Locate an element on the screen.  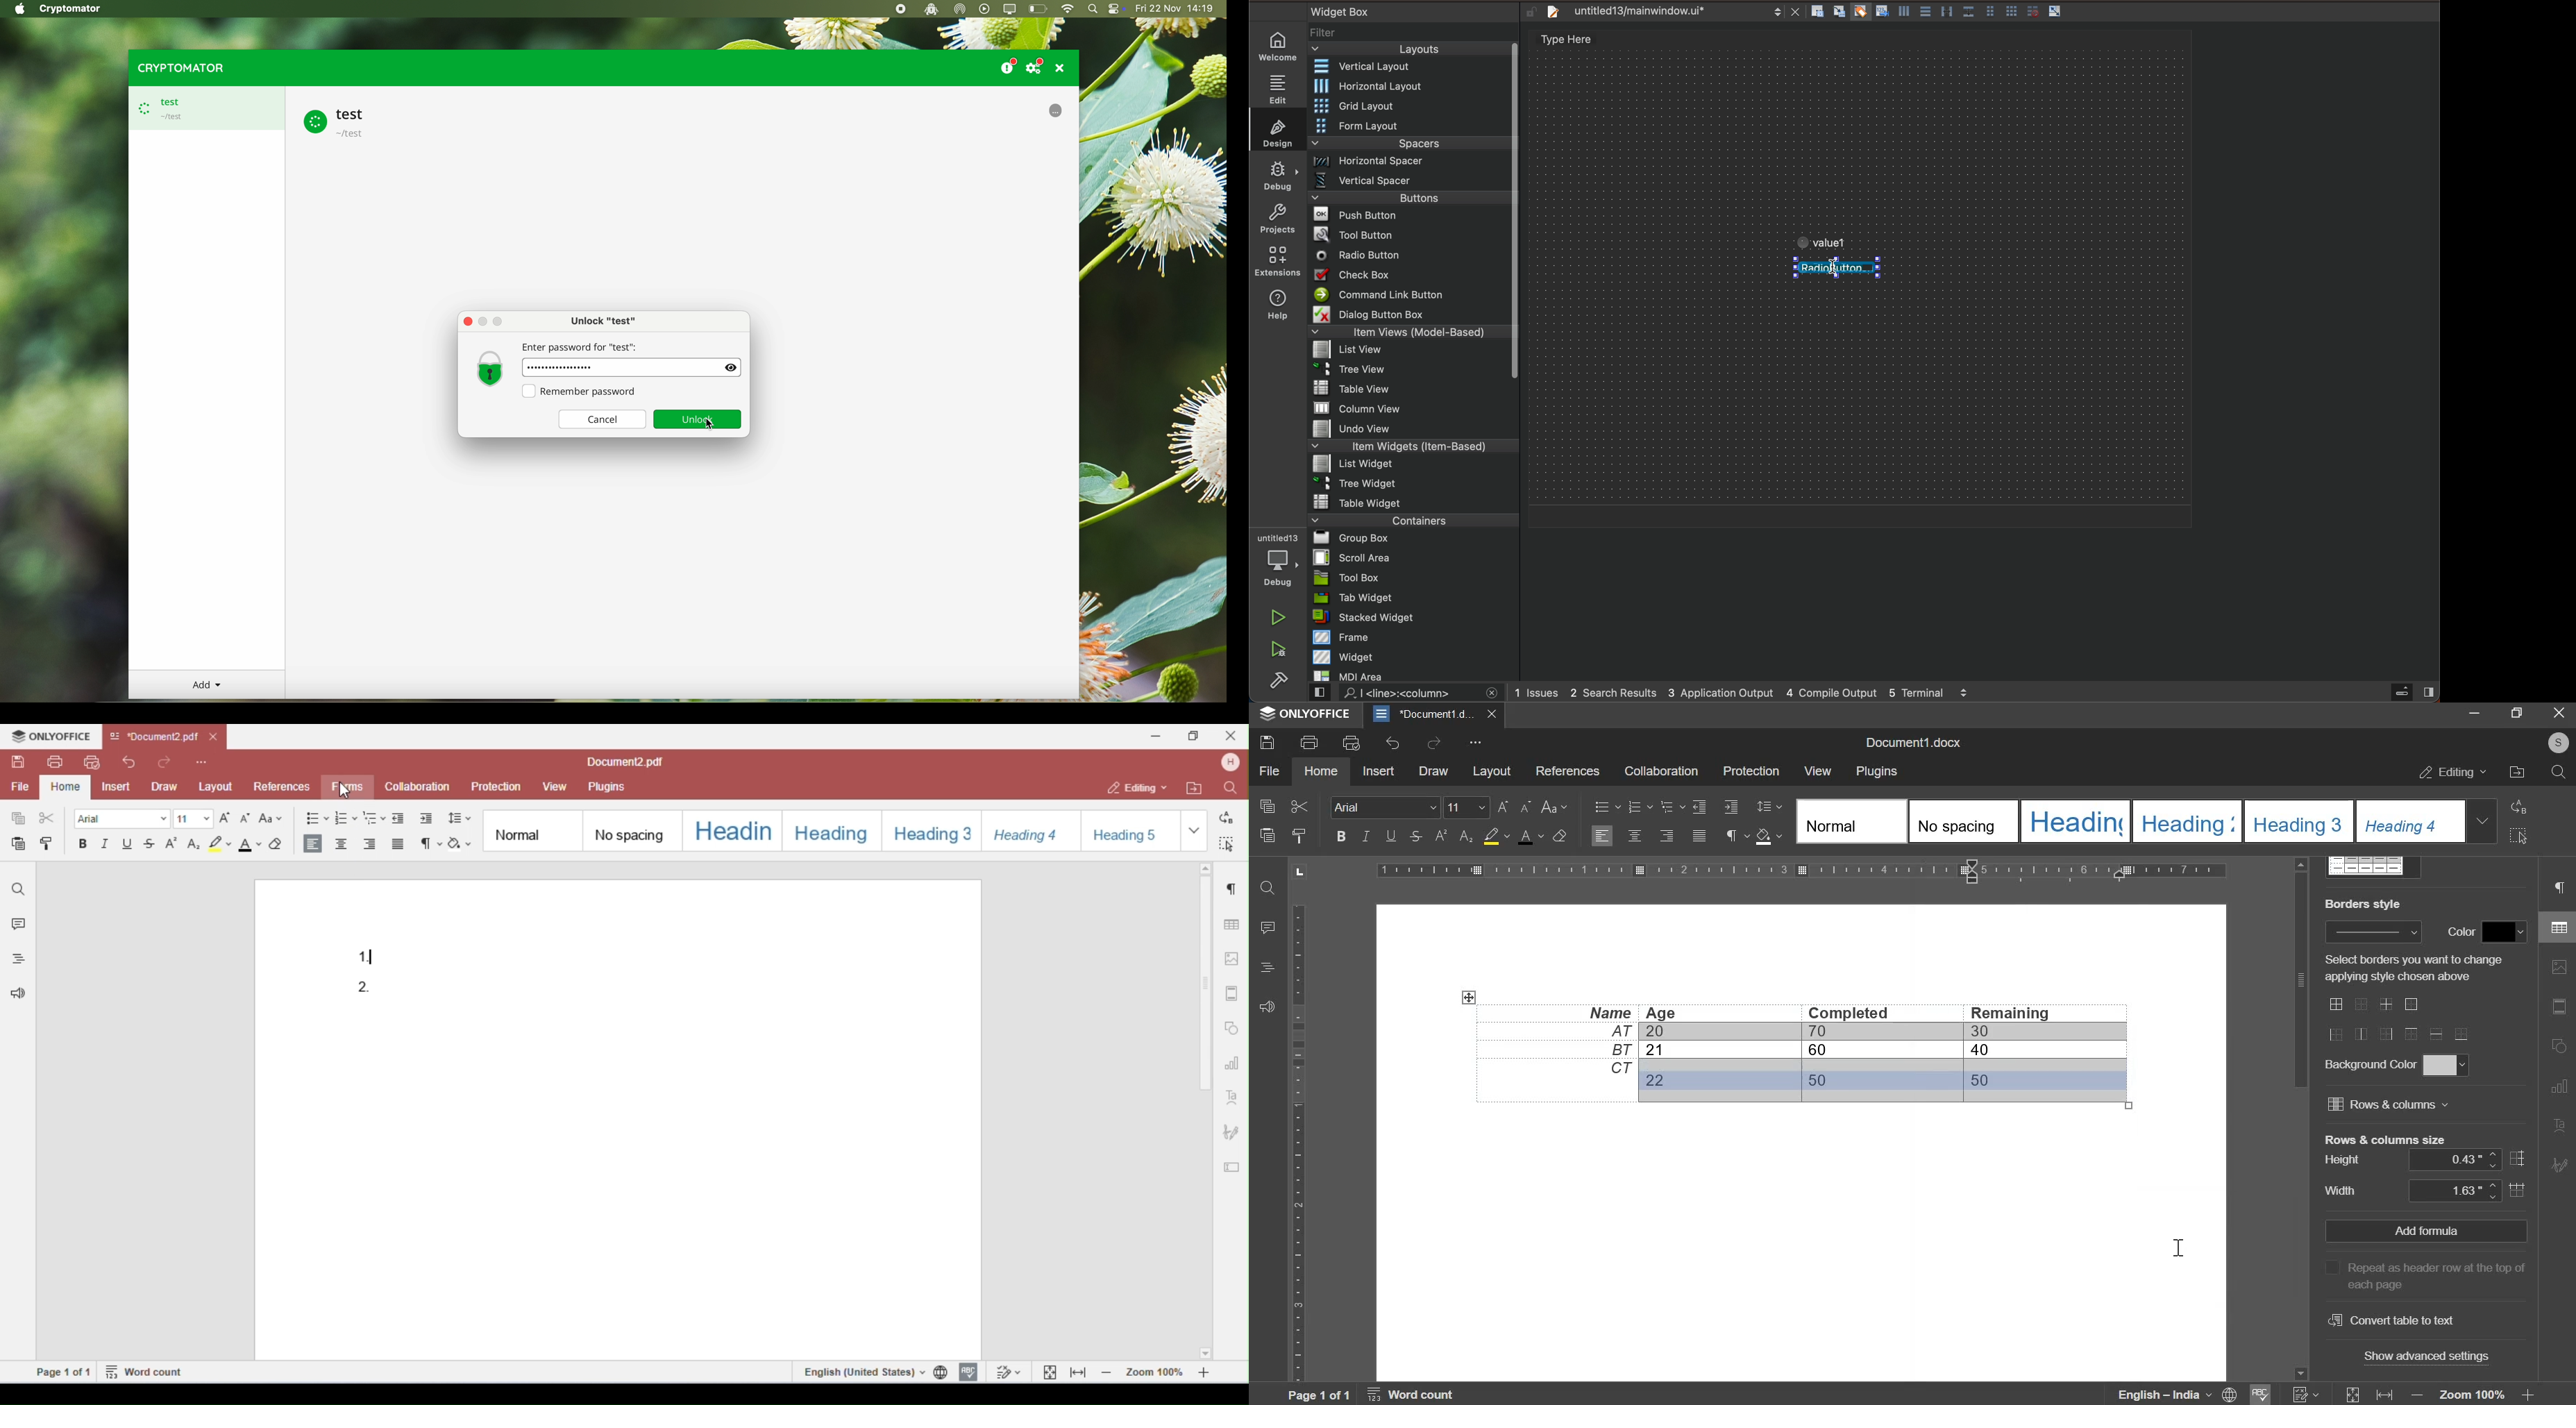
home is located at coordinates (1320, 770).